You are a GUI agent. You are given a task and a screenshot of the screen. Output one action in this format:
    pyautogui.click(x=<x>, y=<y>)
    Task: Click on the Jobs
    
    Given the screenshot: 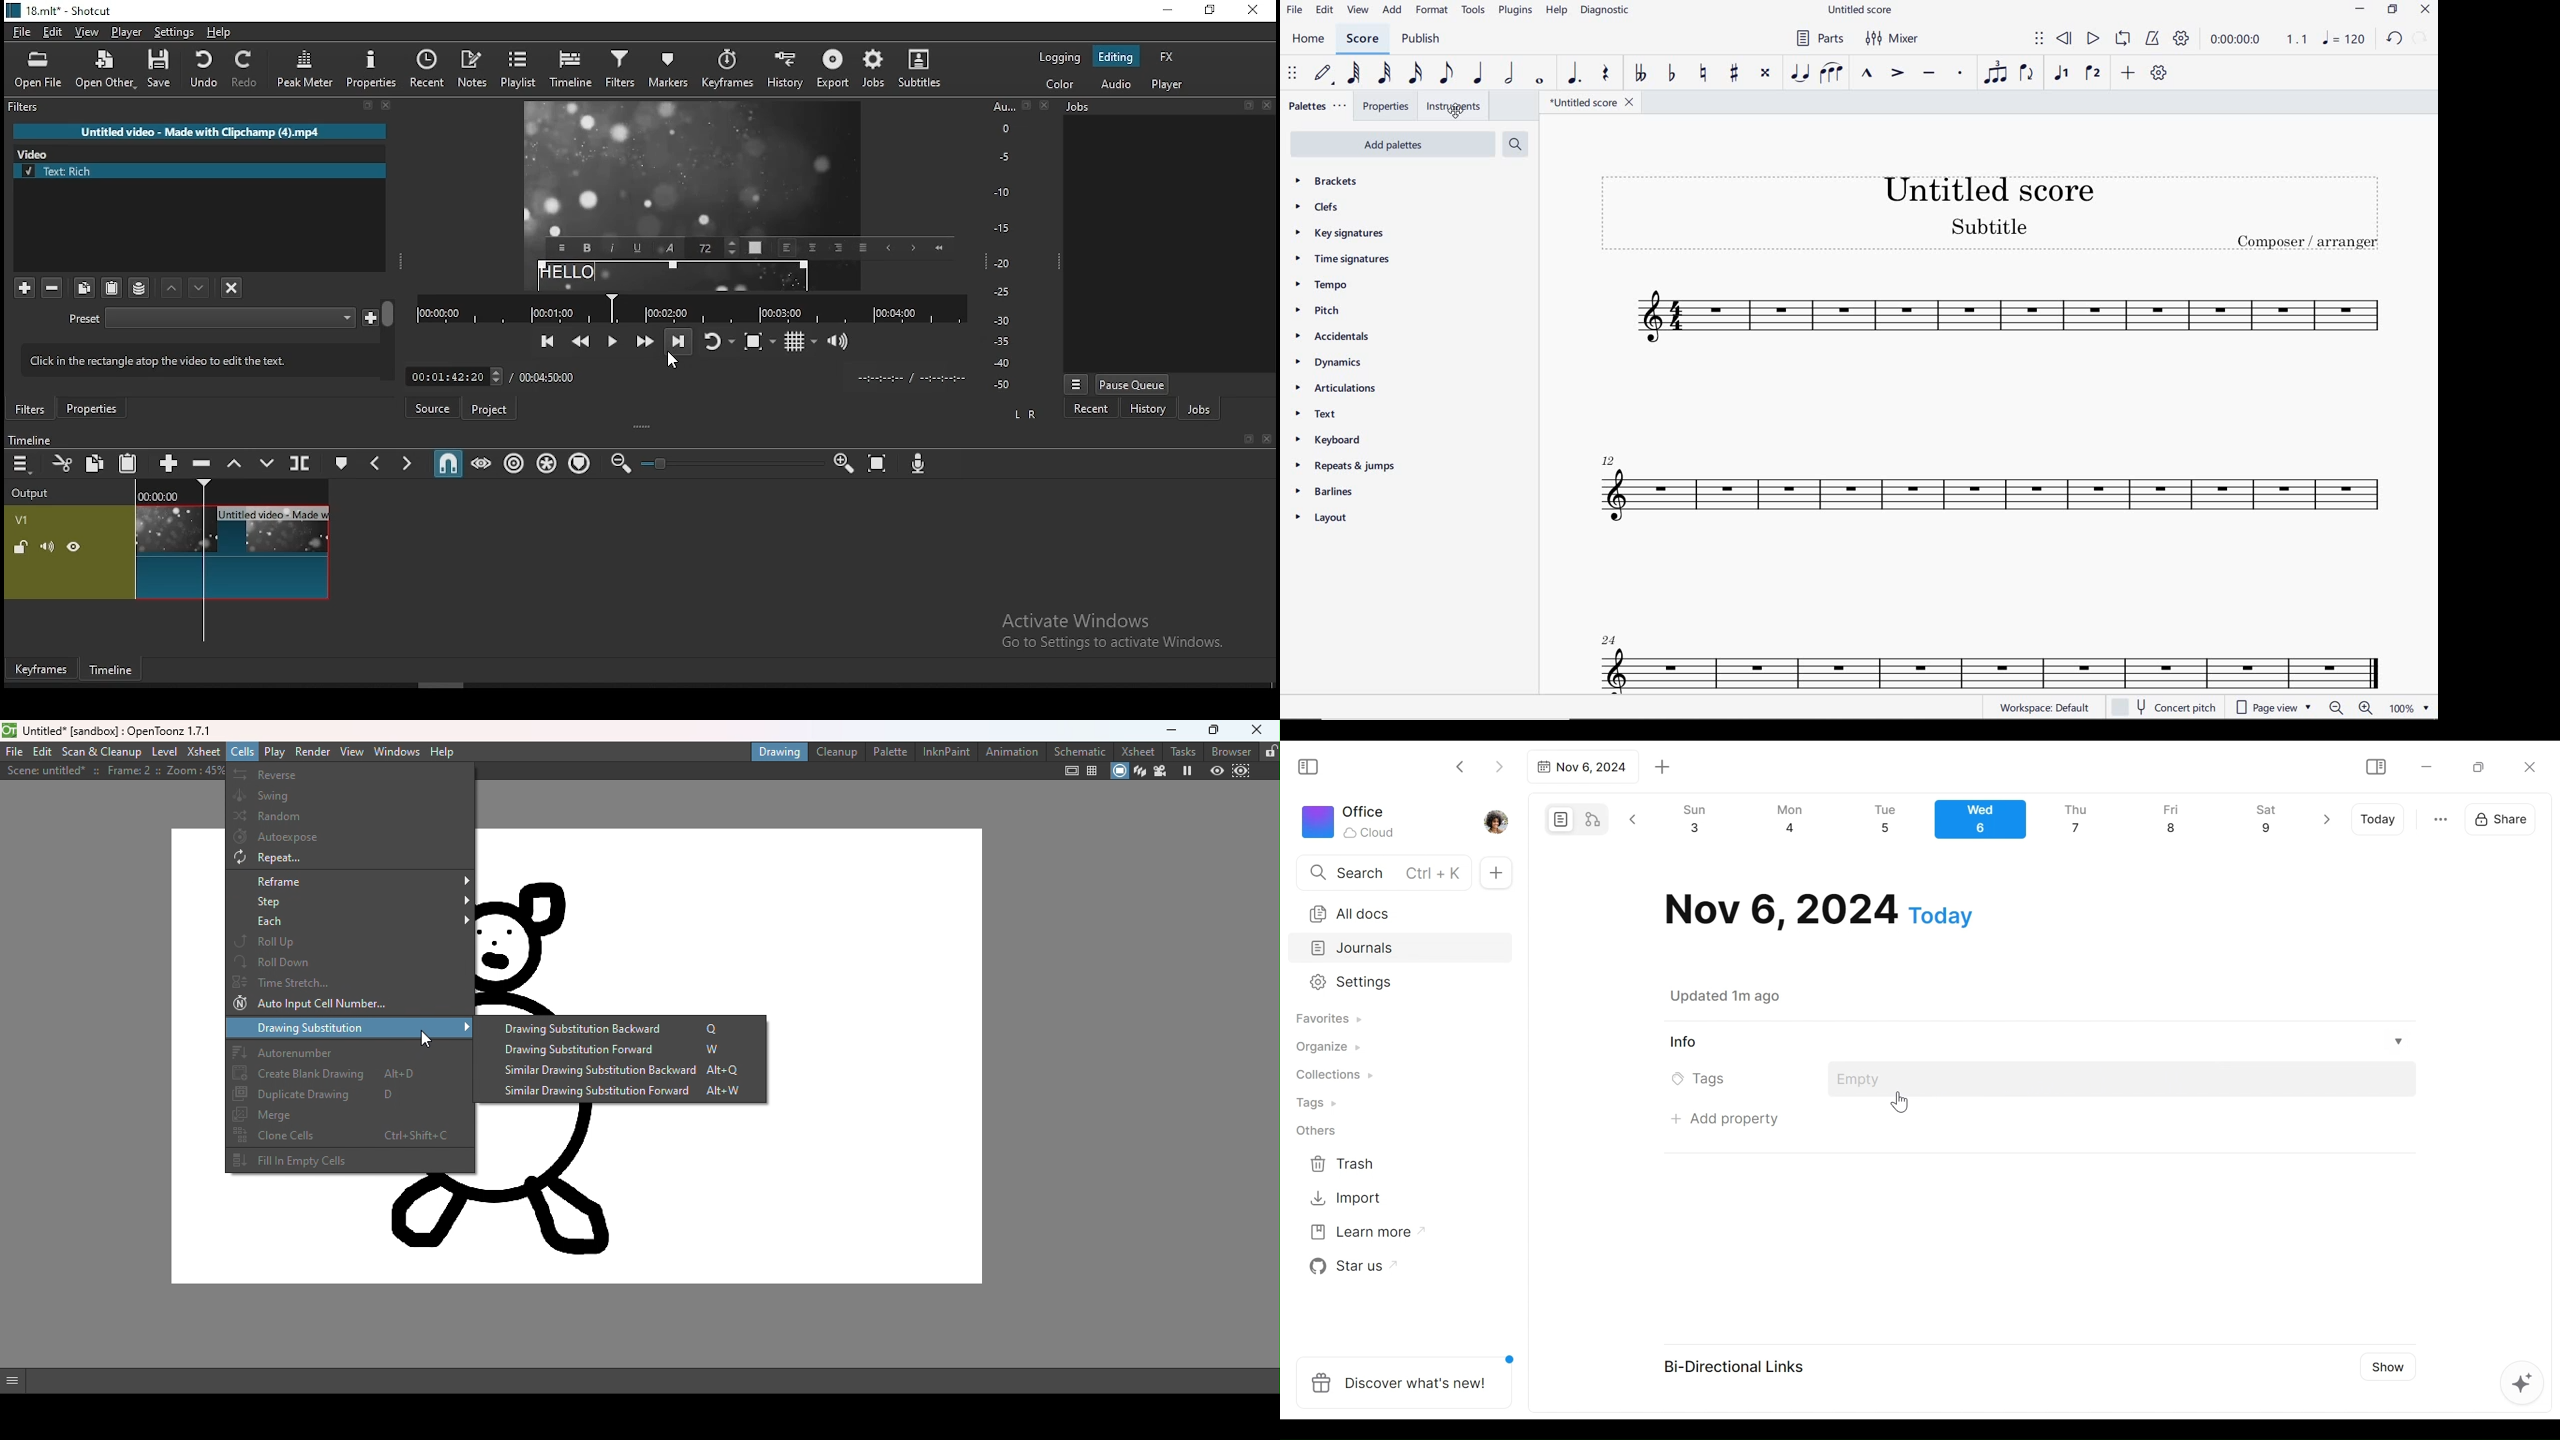 What is the action you would take?
    pyautogui.click(x=1078, y=107)
    